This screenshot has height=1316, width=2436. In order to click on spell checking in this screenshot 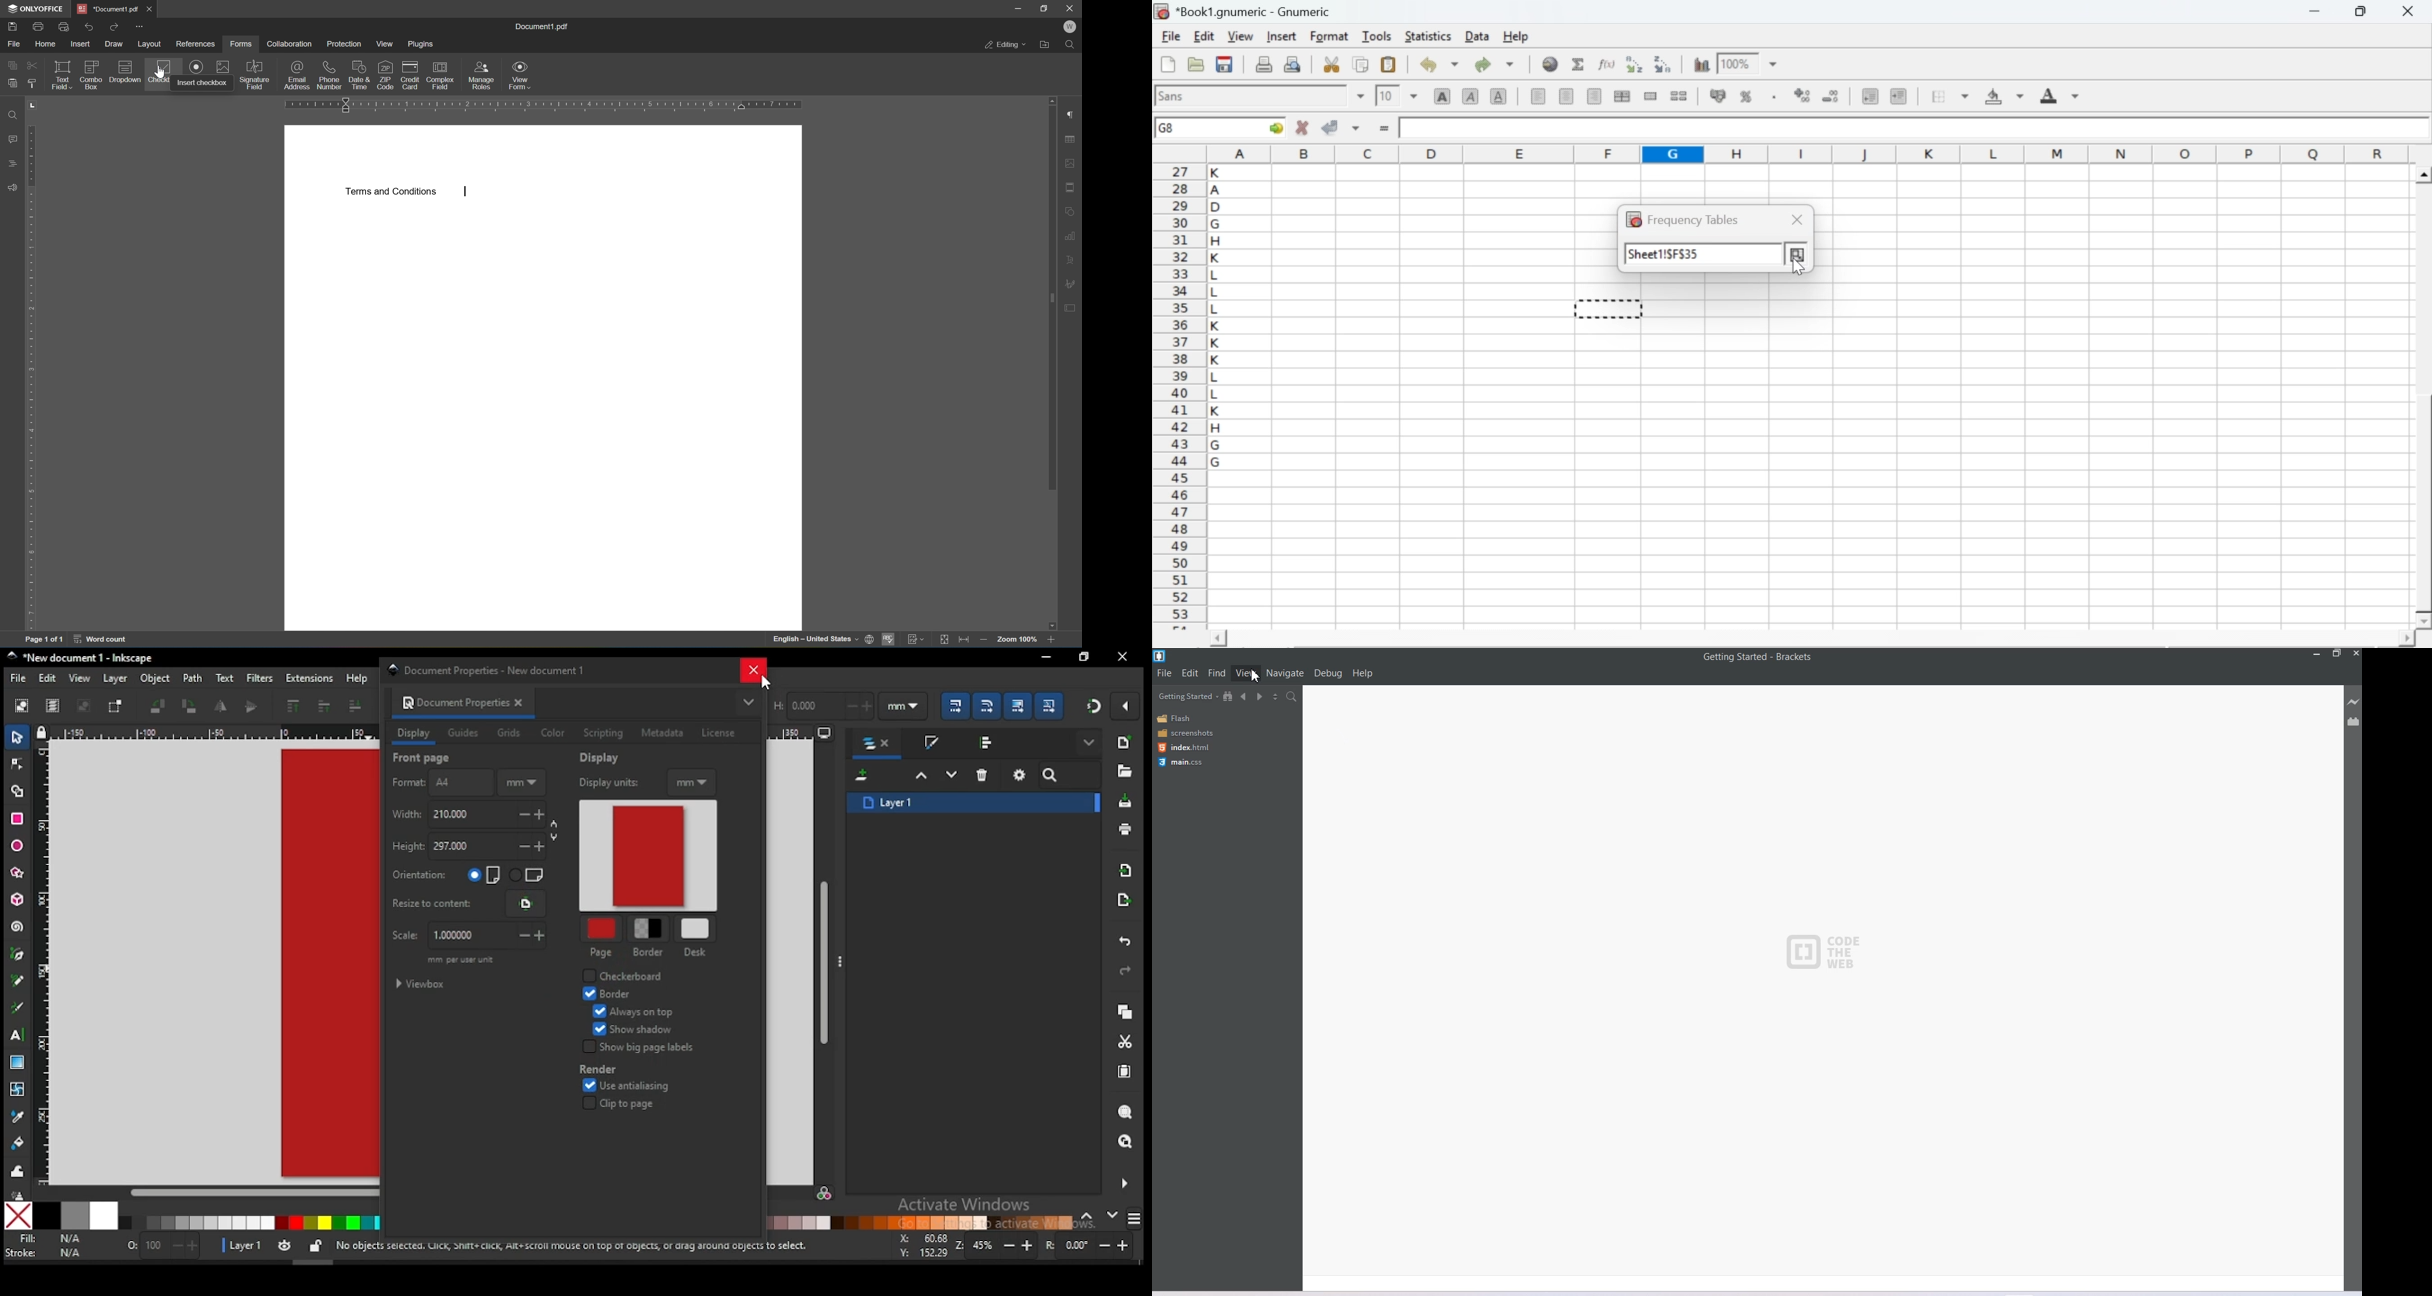, I will do `click(890, 640)`.